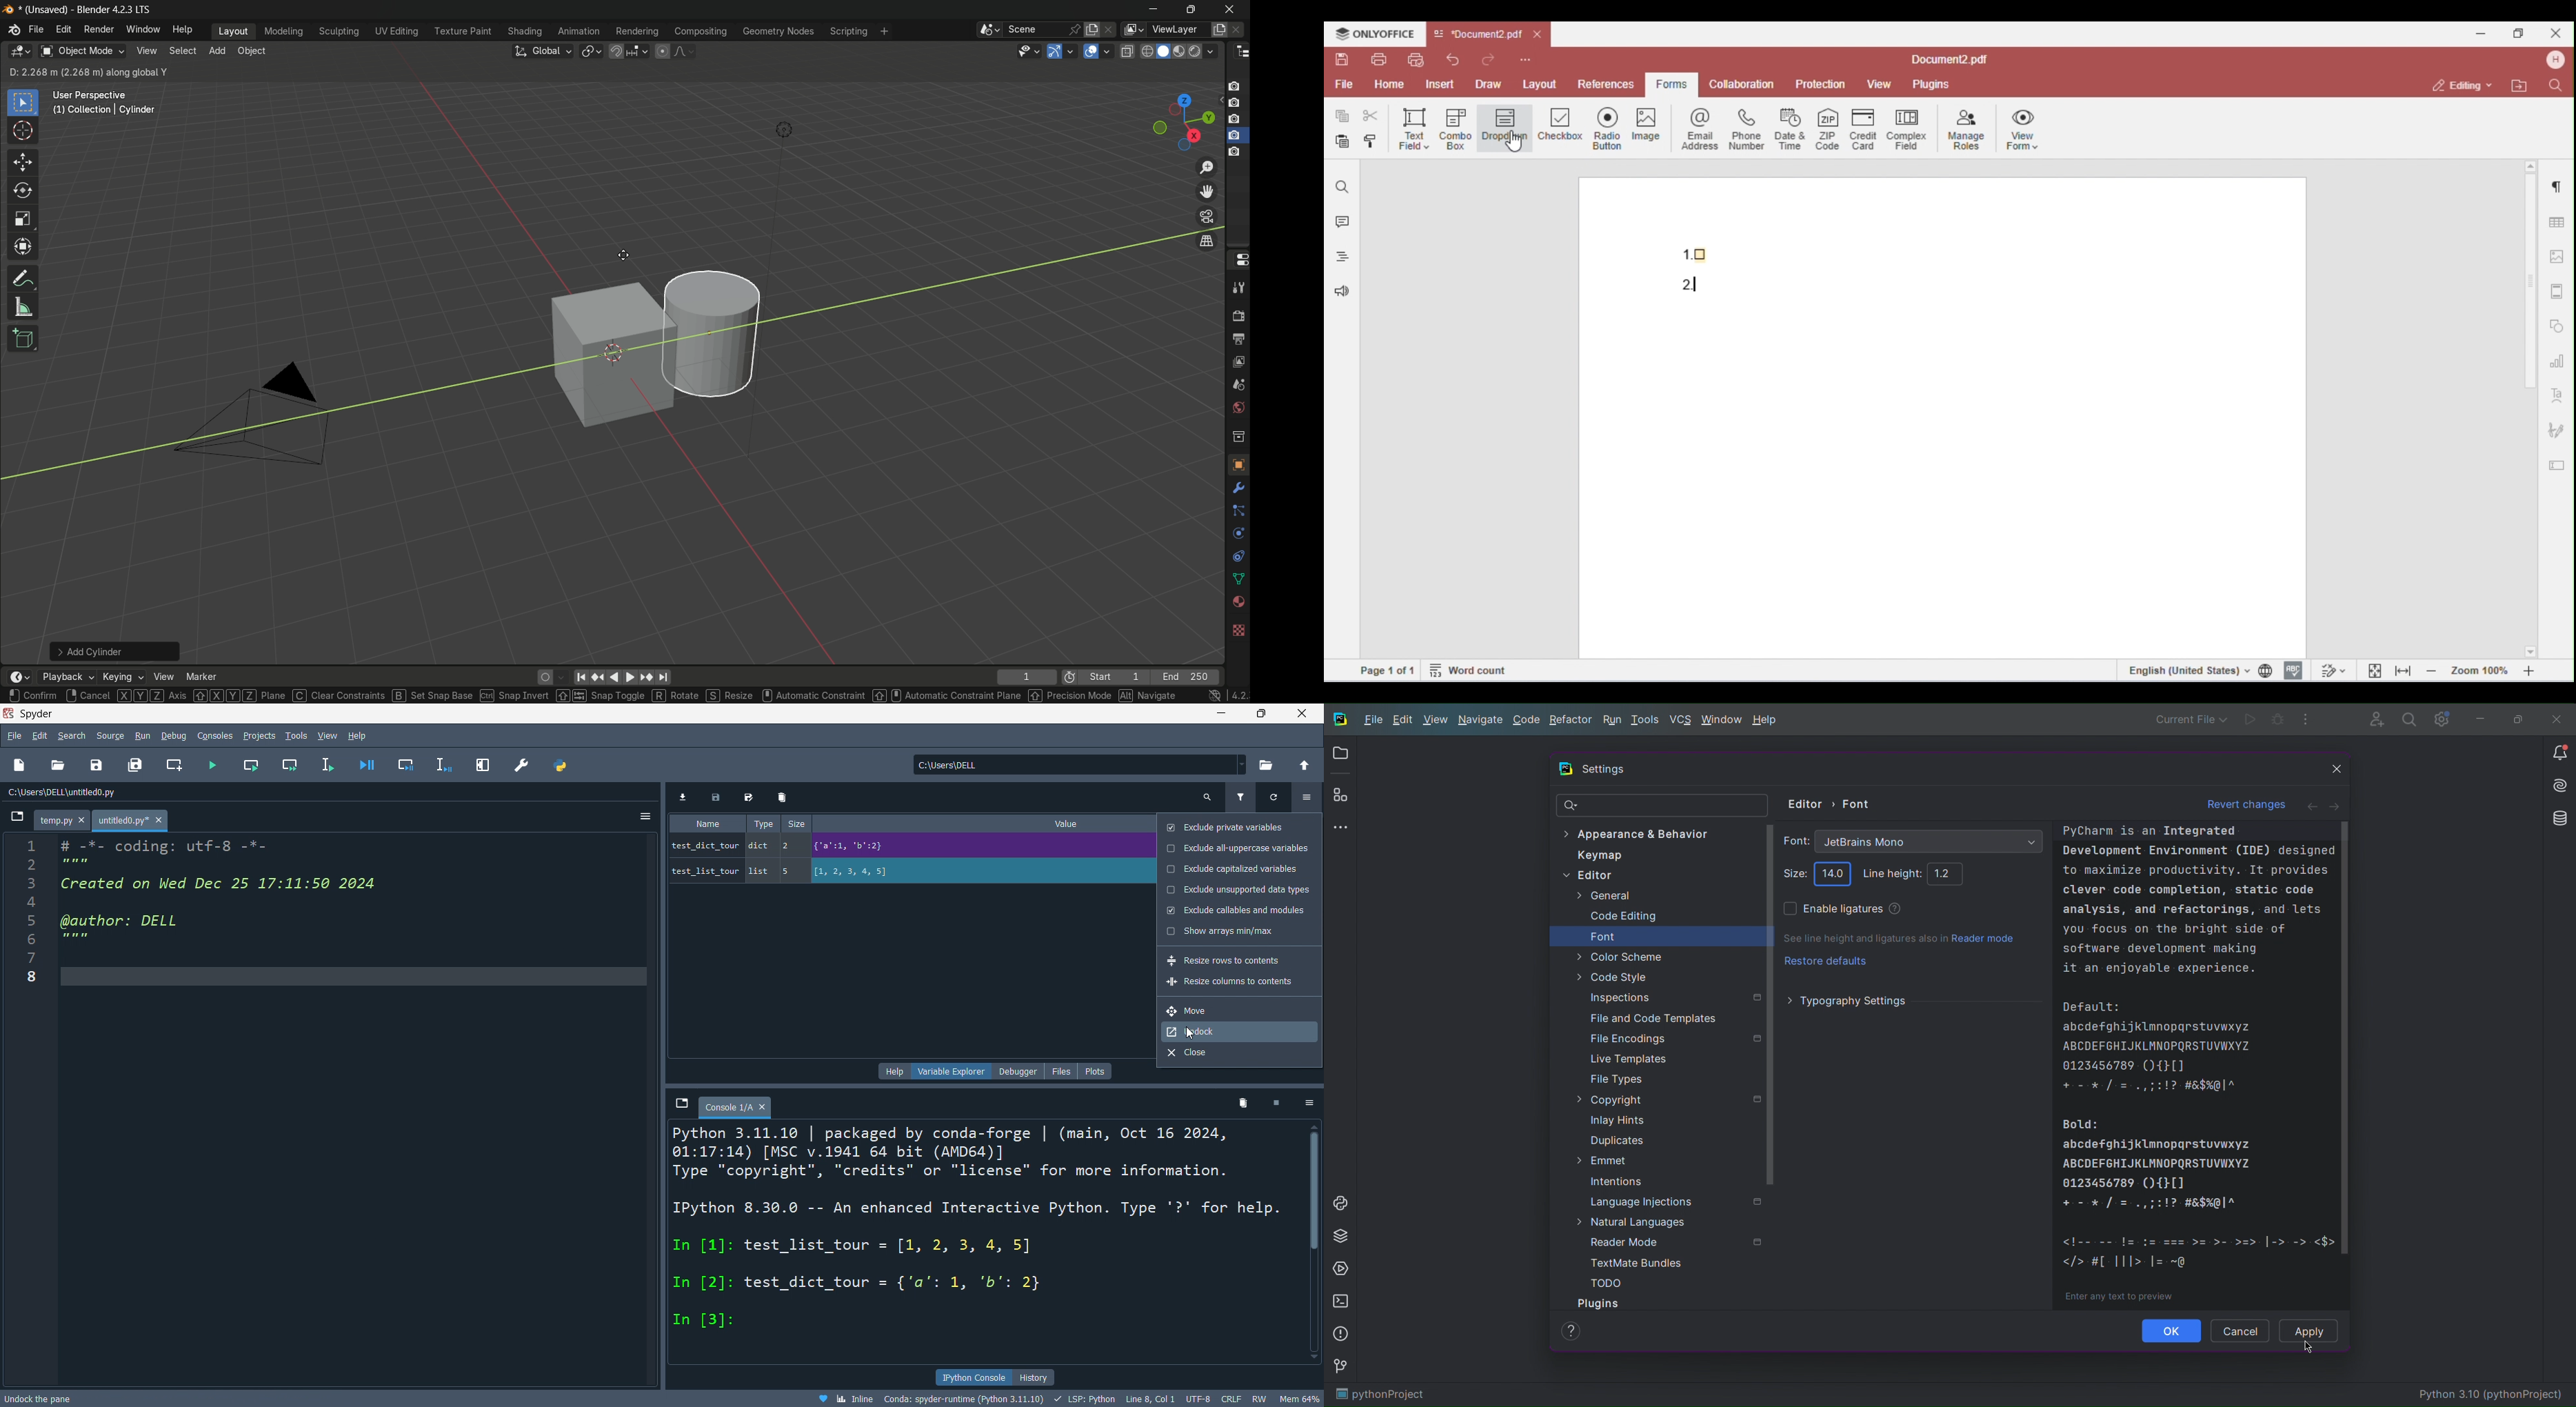  What do you see at coordinates (1796, 840) in the screenshot?
I see `Font` at bounding box center [1796, 840].